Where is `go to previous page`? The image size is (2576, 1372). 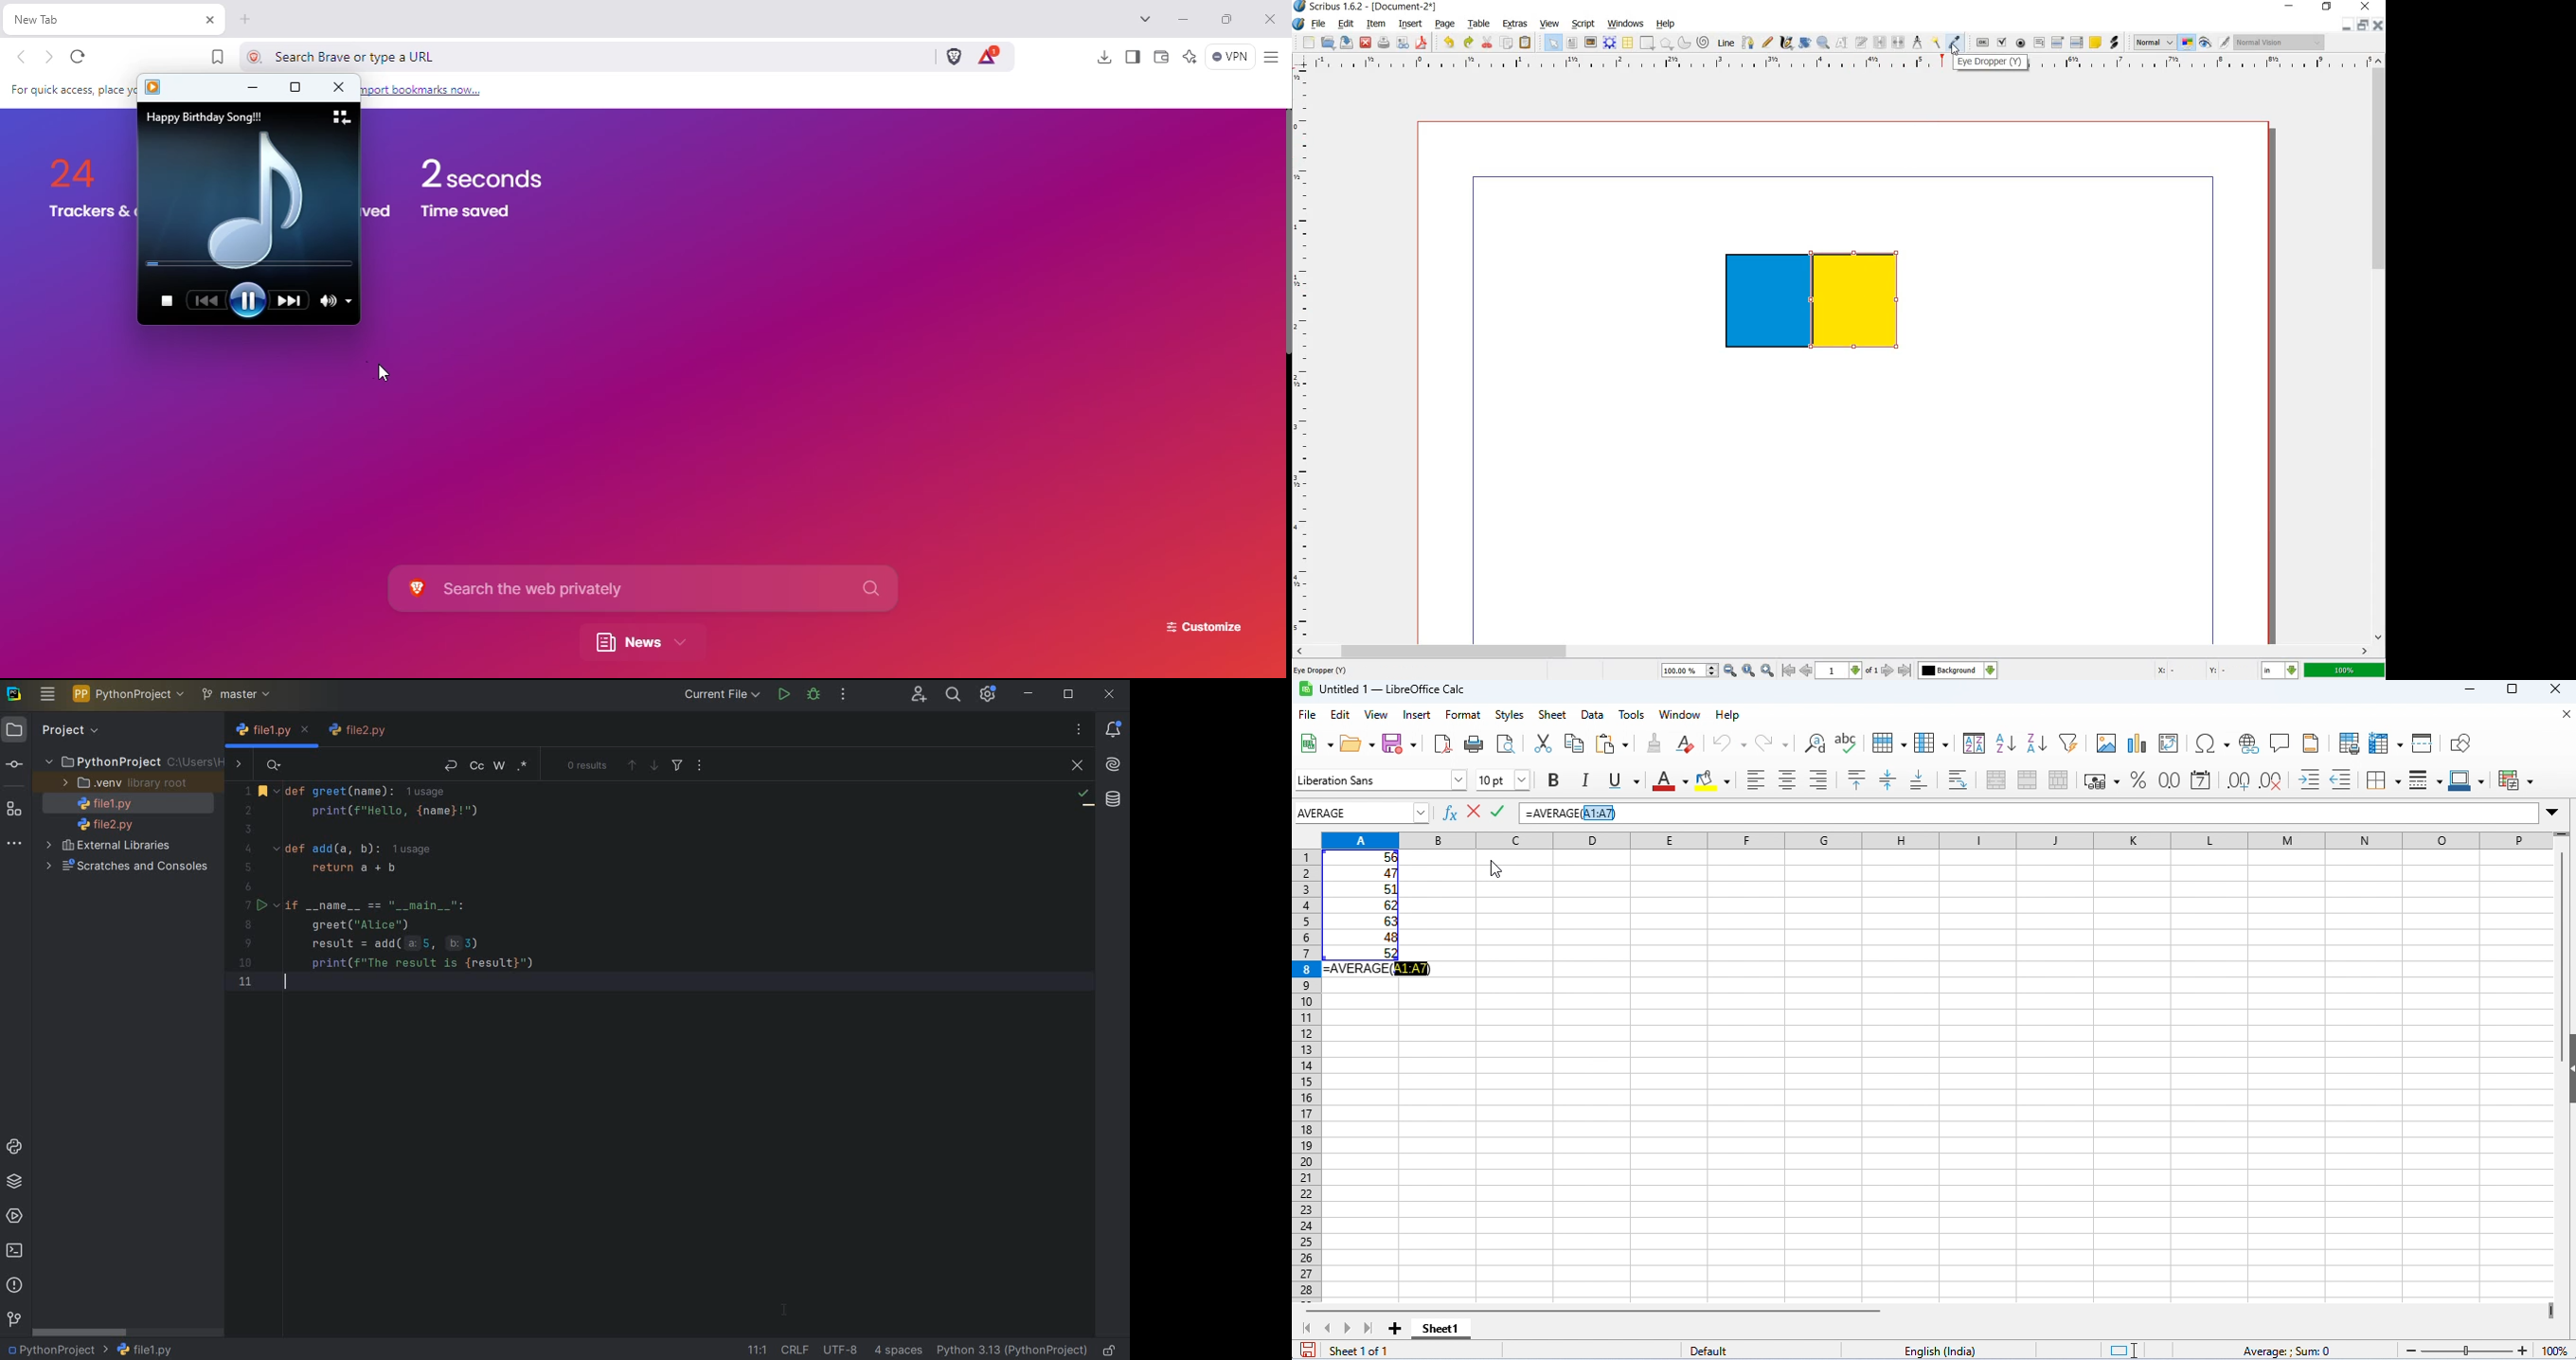
go to previous page is located at coordinates (1807, 670).